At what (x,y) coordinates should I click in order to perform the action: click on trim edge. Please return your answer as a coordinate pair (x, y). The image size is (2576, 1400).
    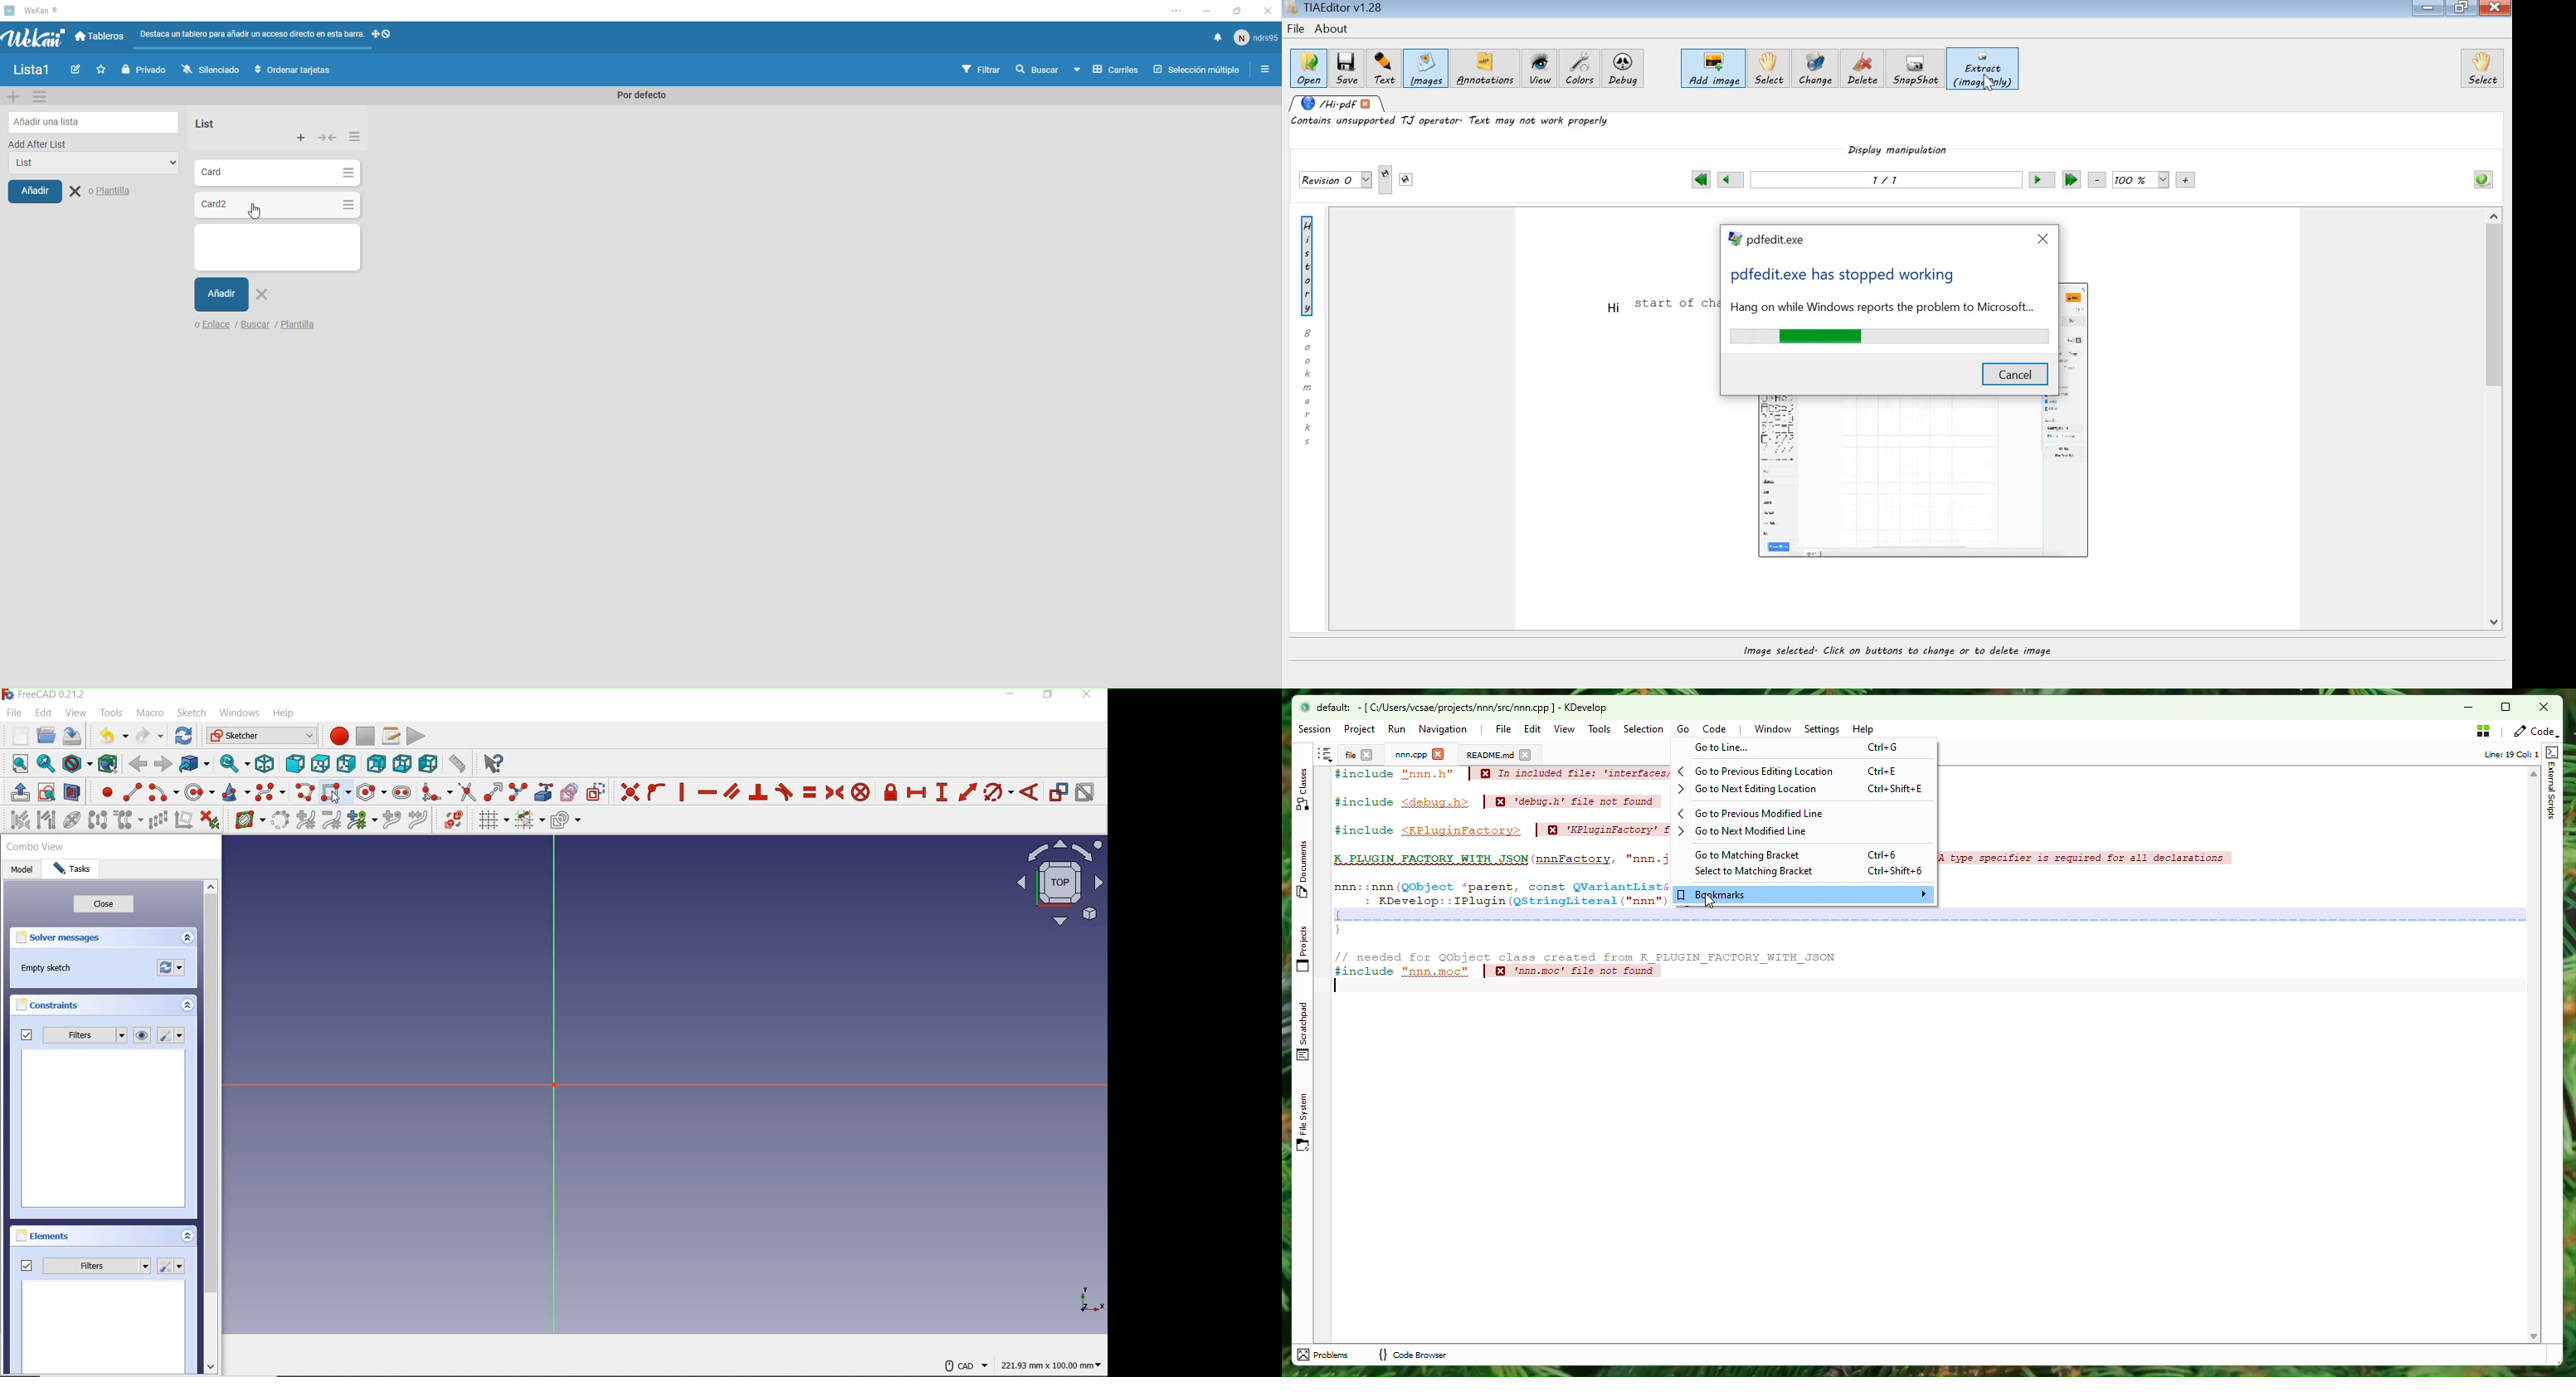
    Looking at the image, I should click on (466, 792).